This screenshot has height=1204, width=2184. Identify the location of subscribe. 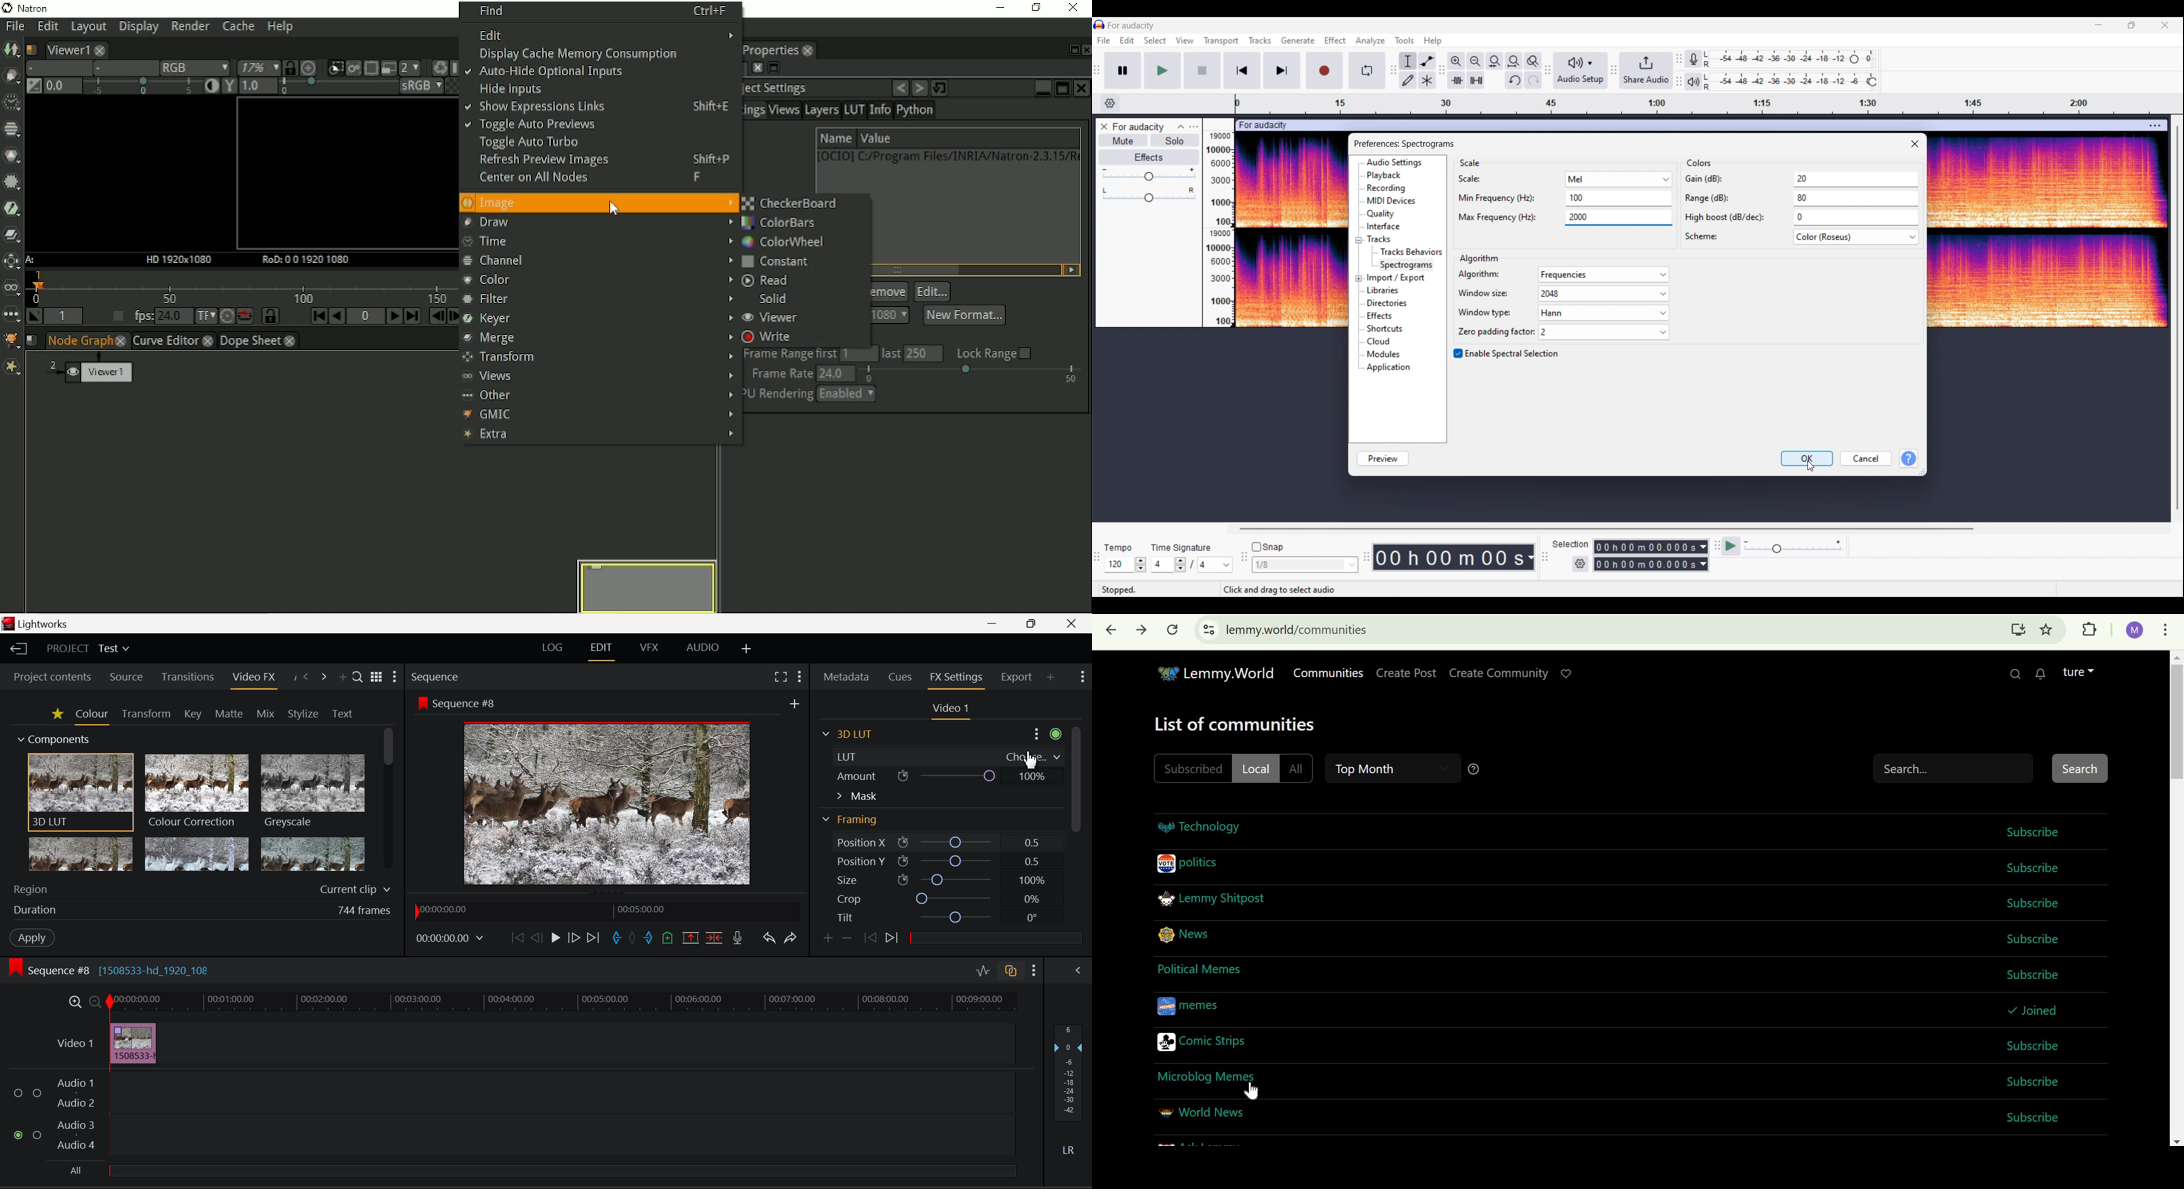
(2034, 1117).